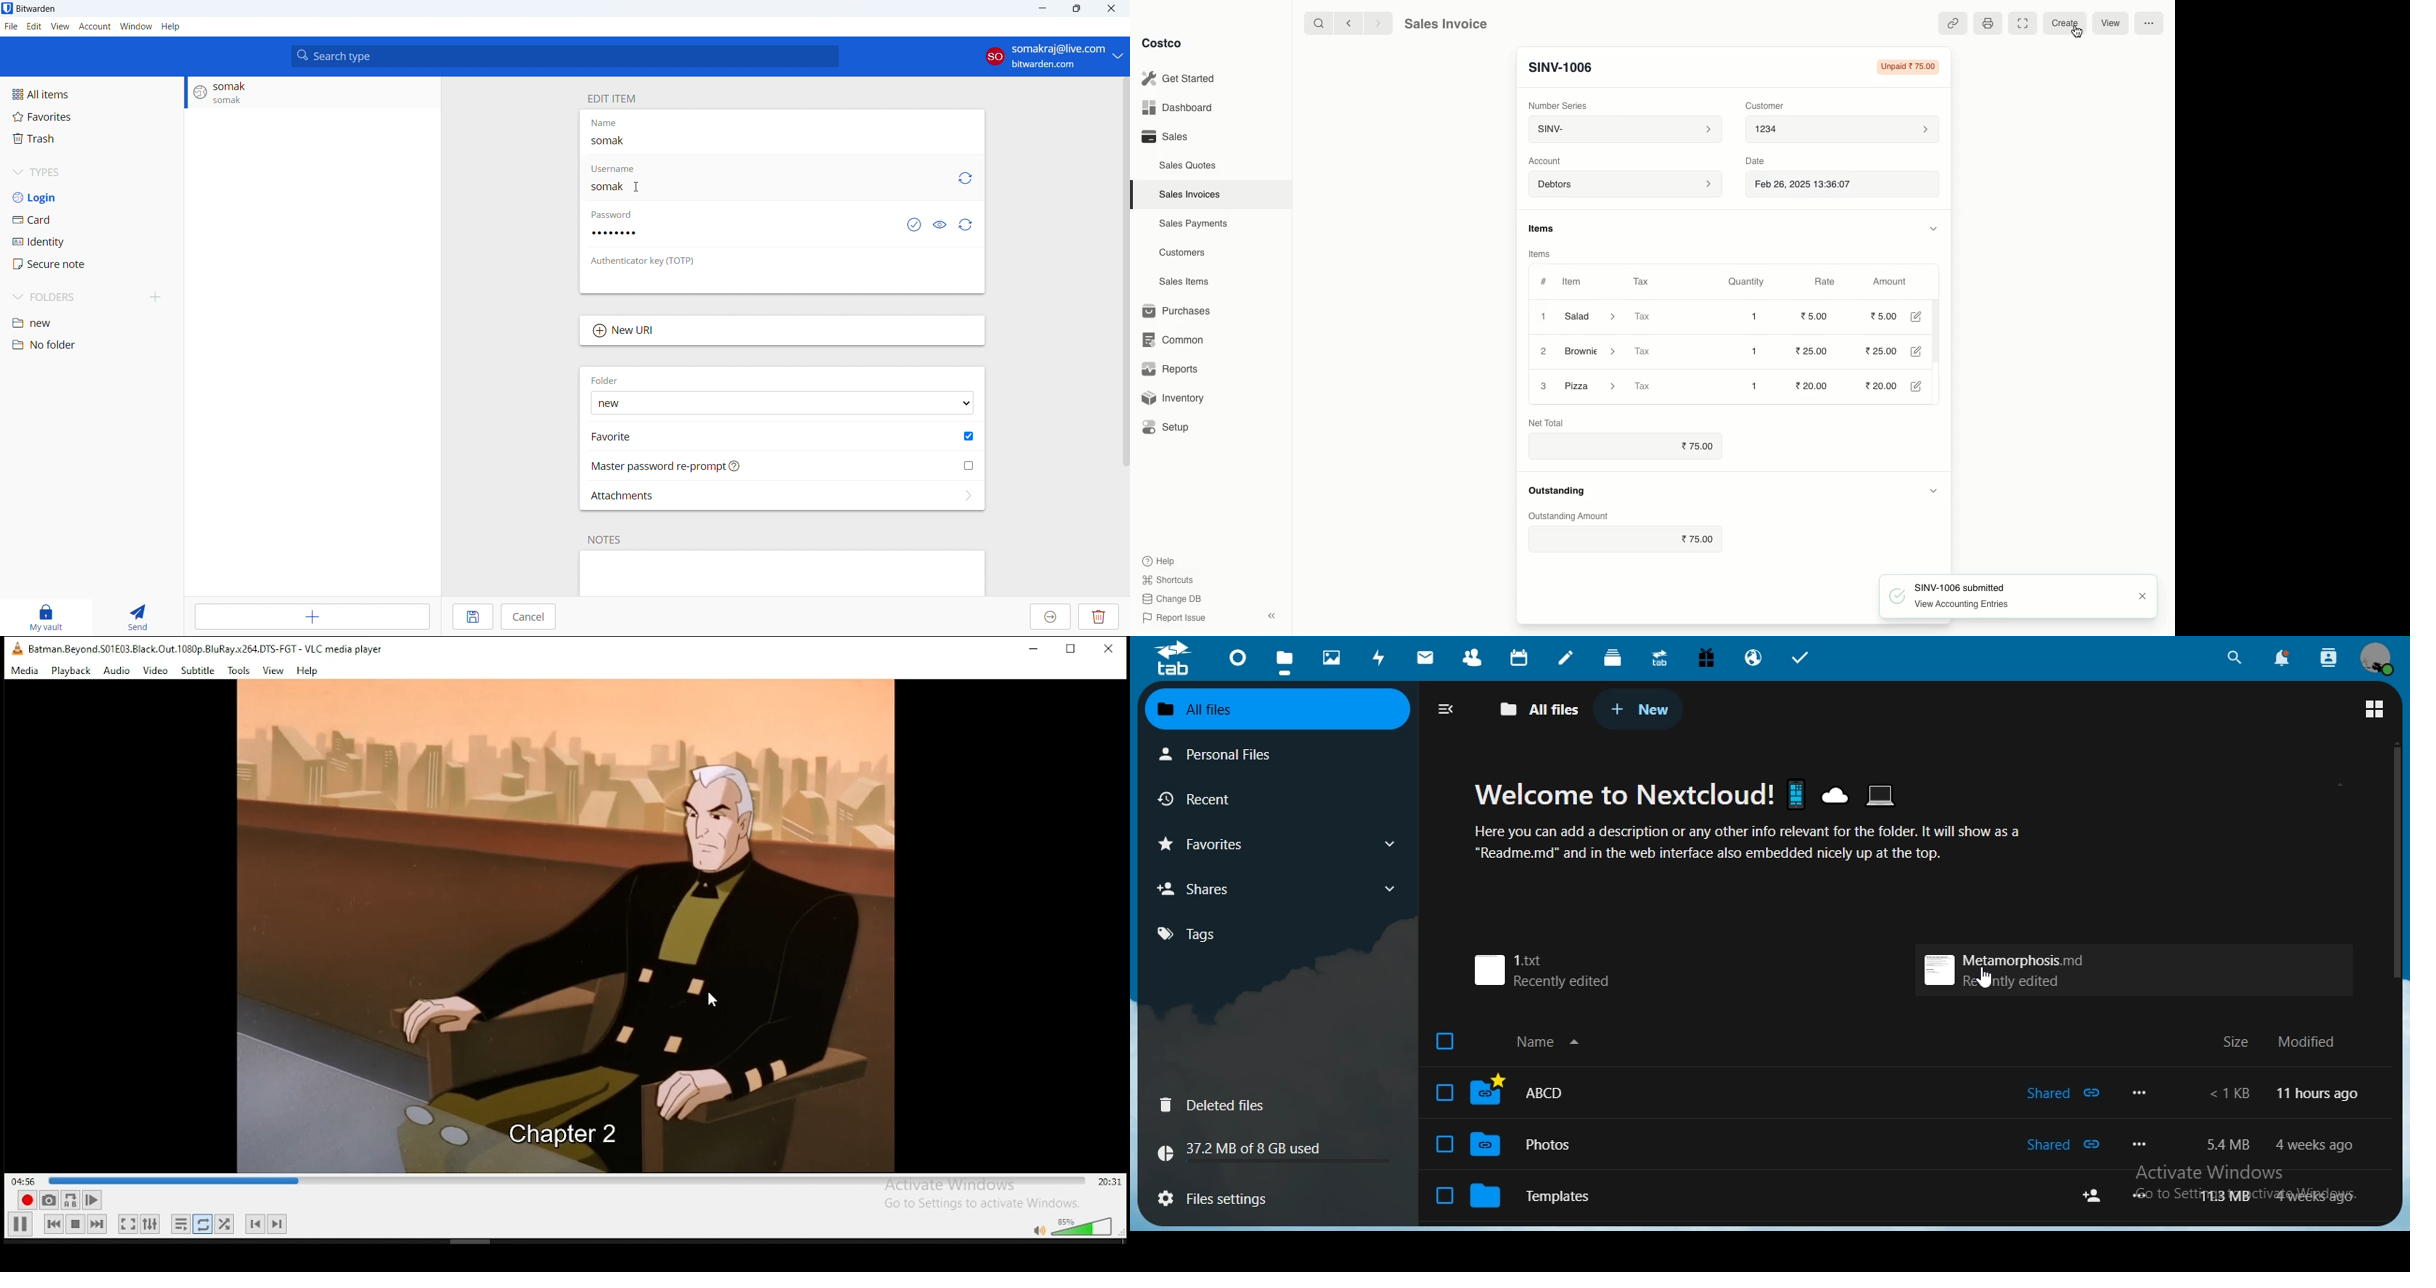  I want to click on Media, so click(26, 671).